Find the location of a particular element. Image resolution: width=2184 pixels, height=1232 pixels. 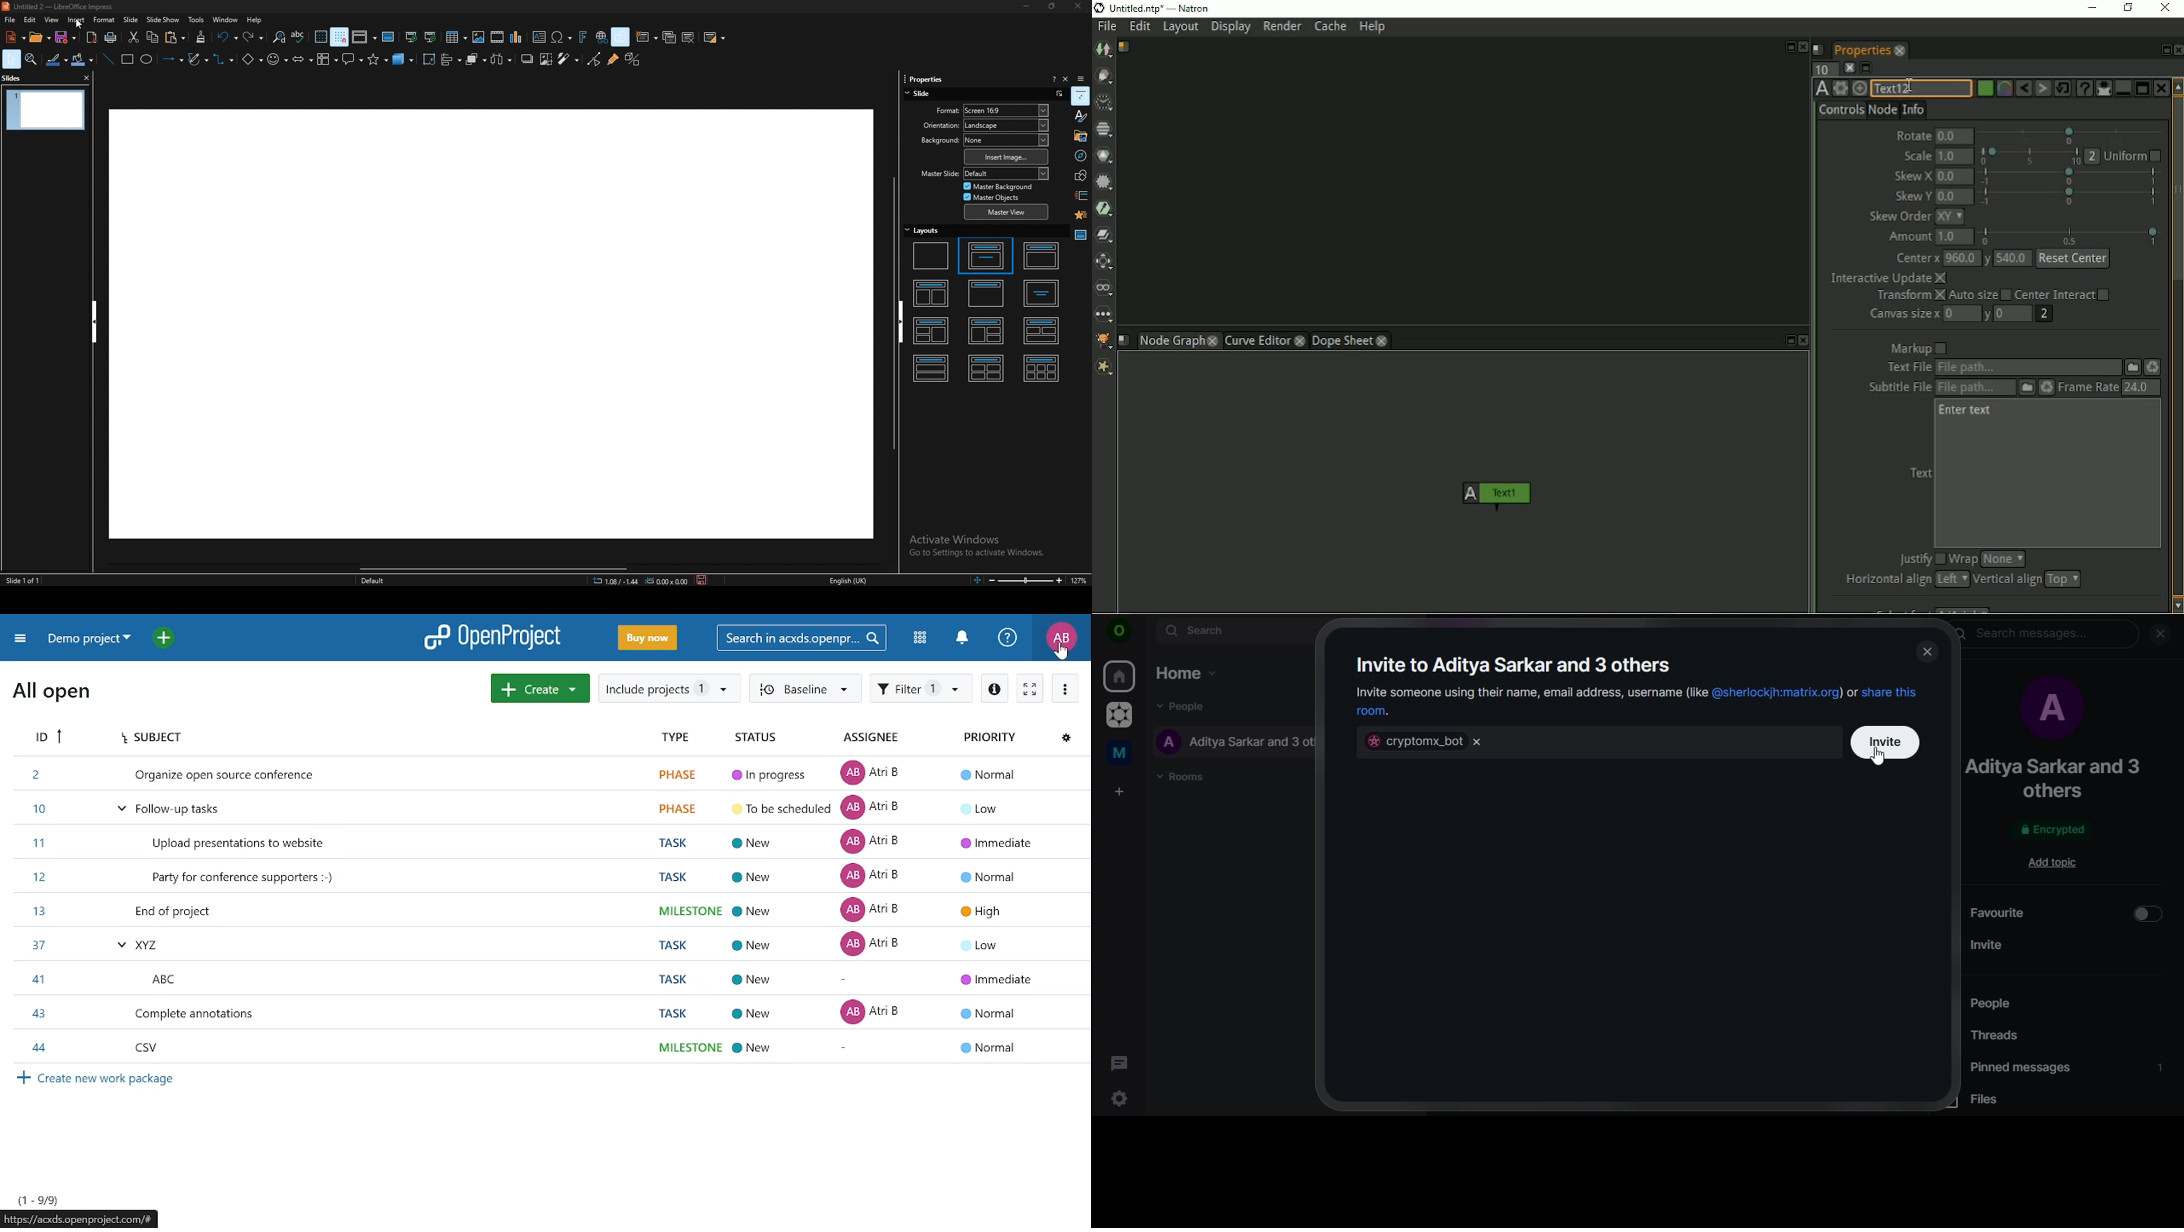

insert hyperlink is located at coordinates (600, 38).